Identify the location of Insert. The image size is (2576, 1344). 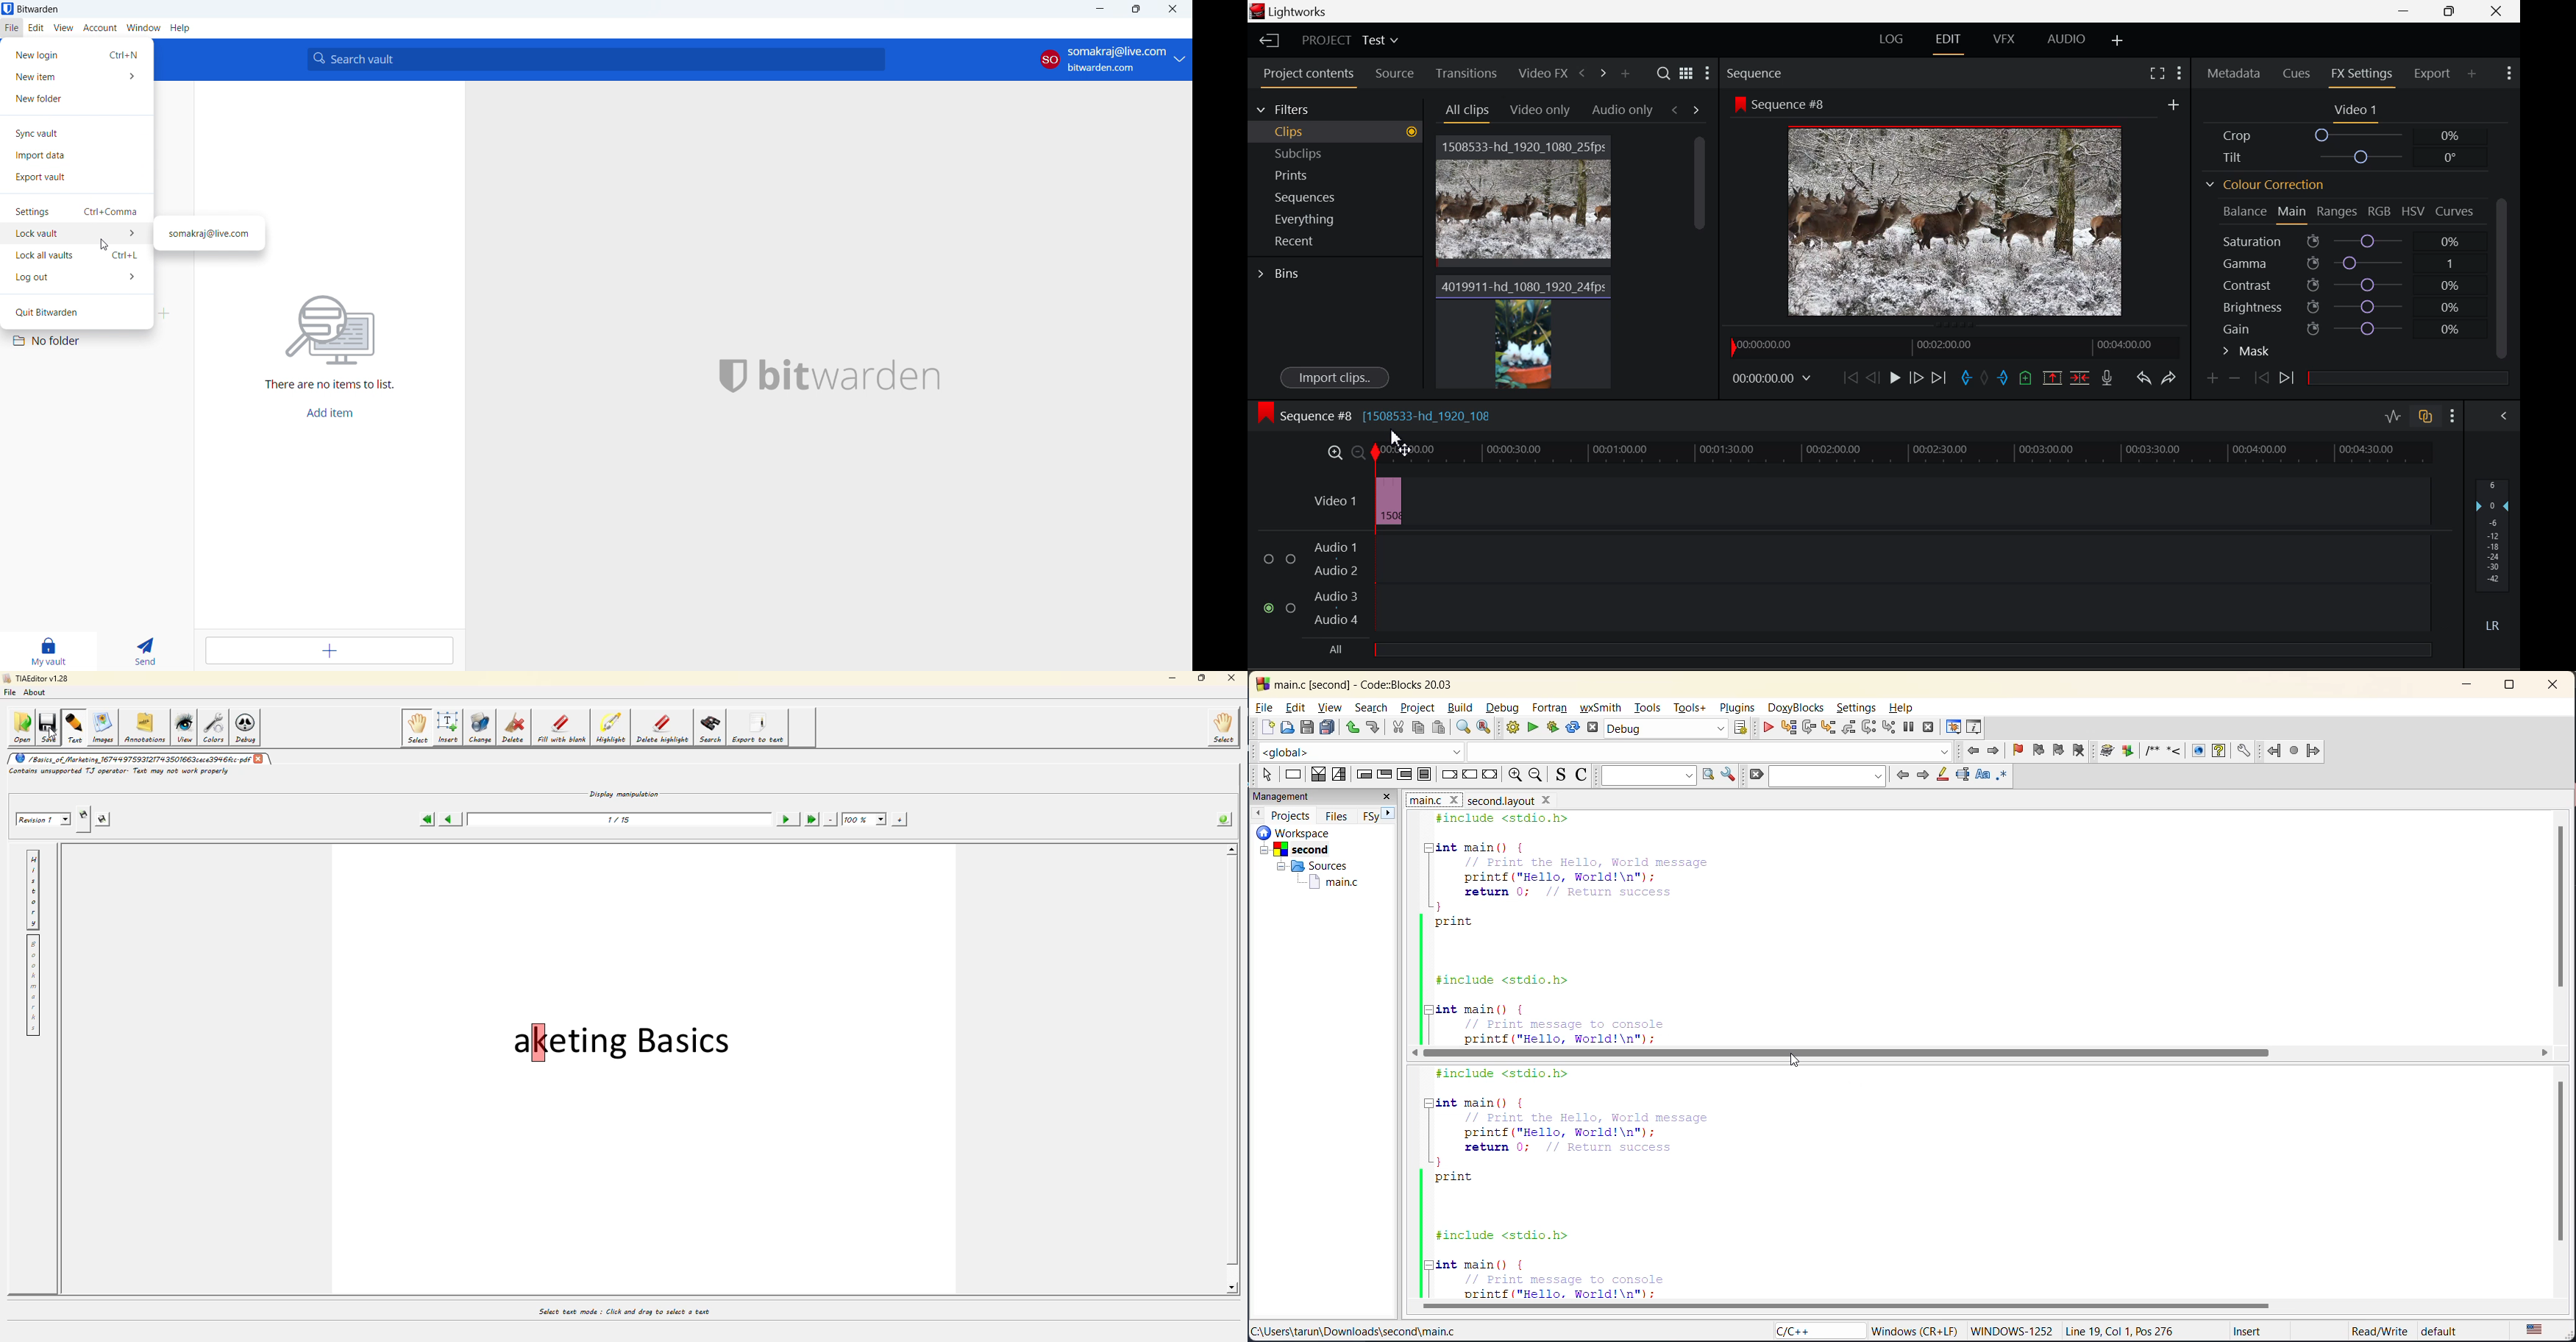
(2250, 1330).